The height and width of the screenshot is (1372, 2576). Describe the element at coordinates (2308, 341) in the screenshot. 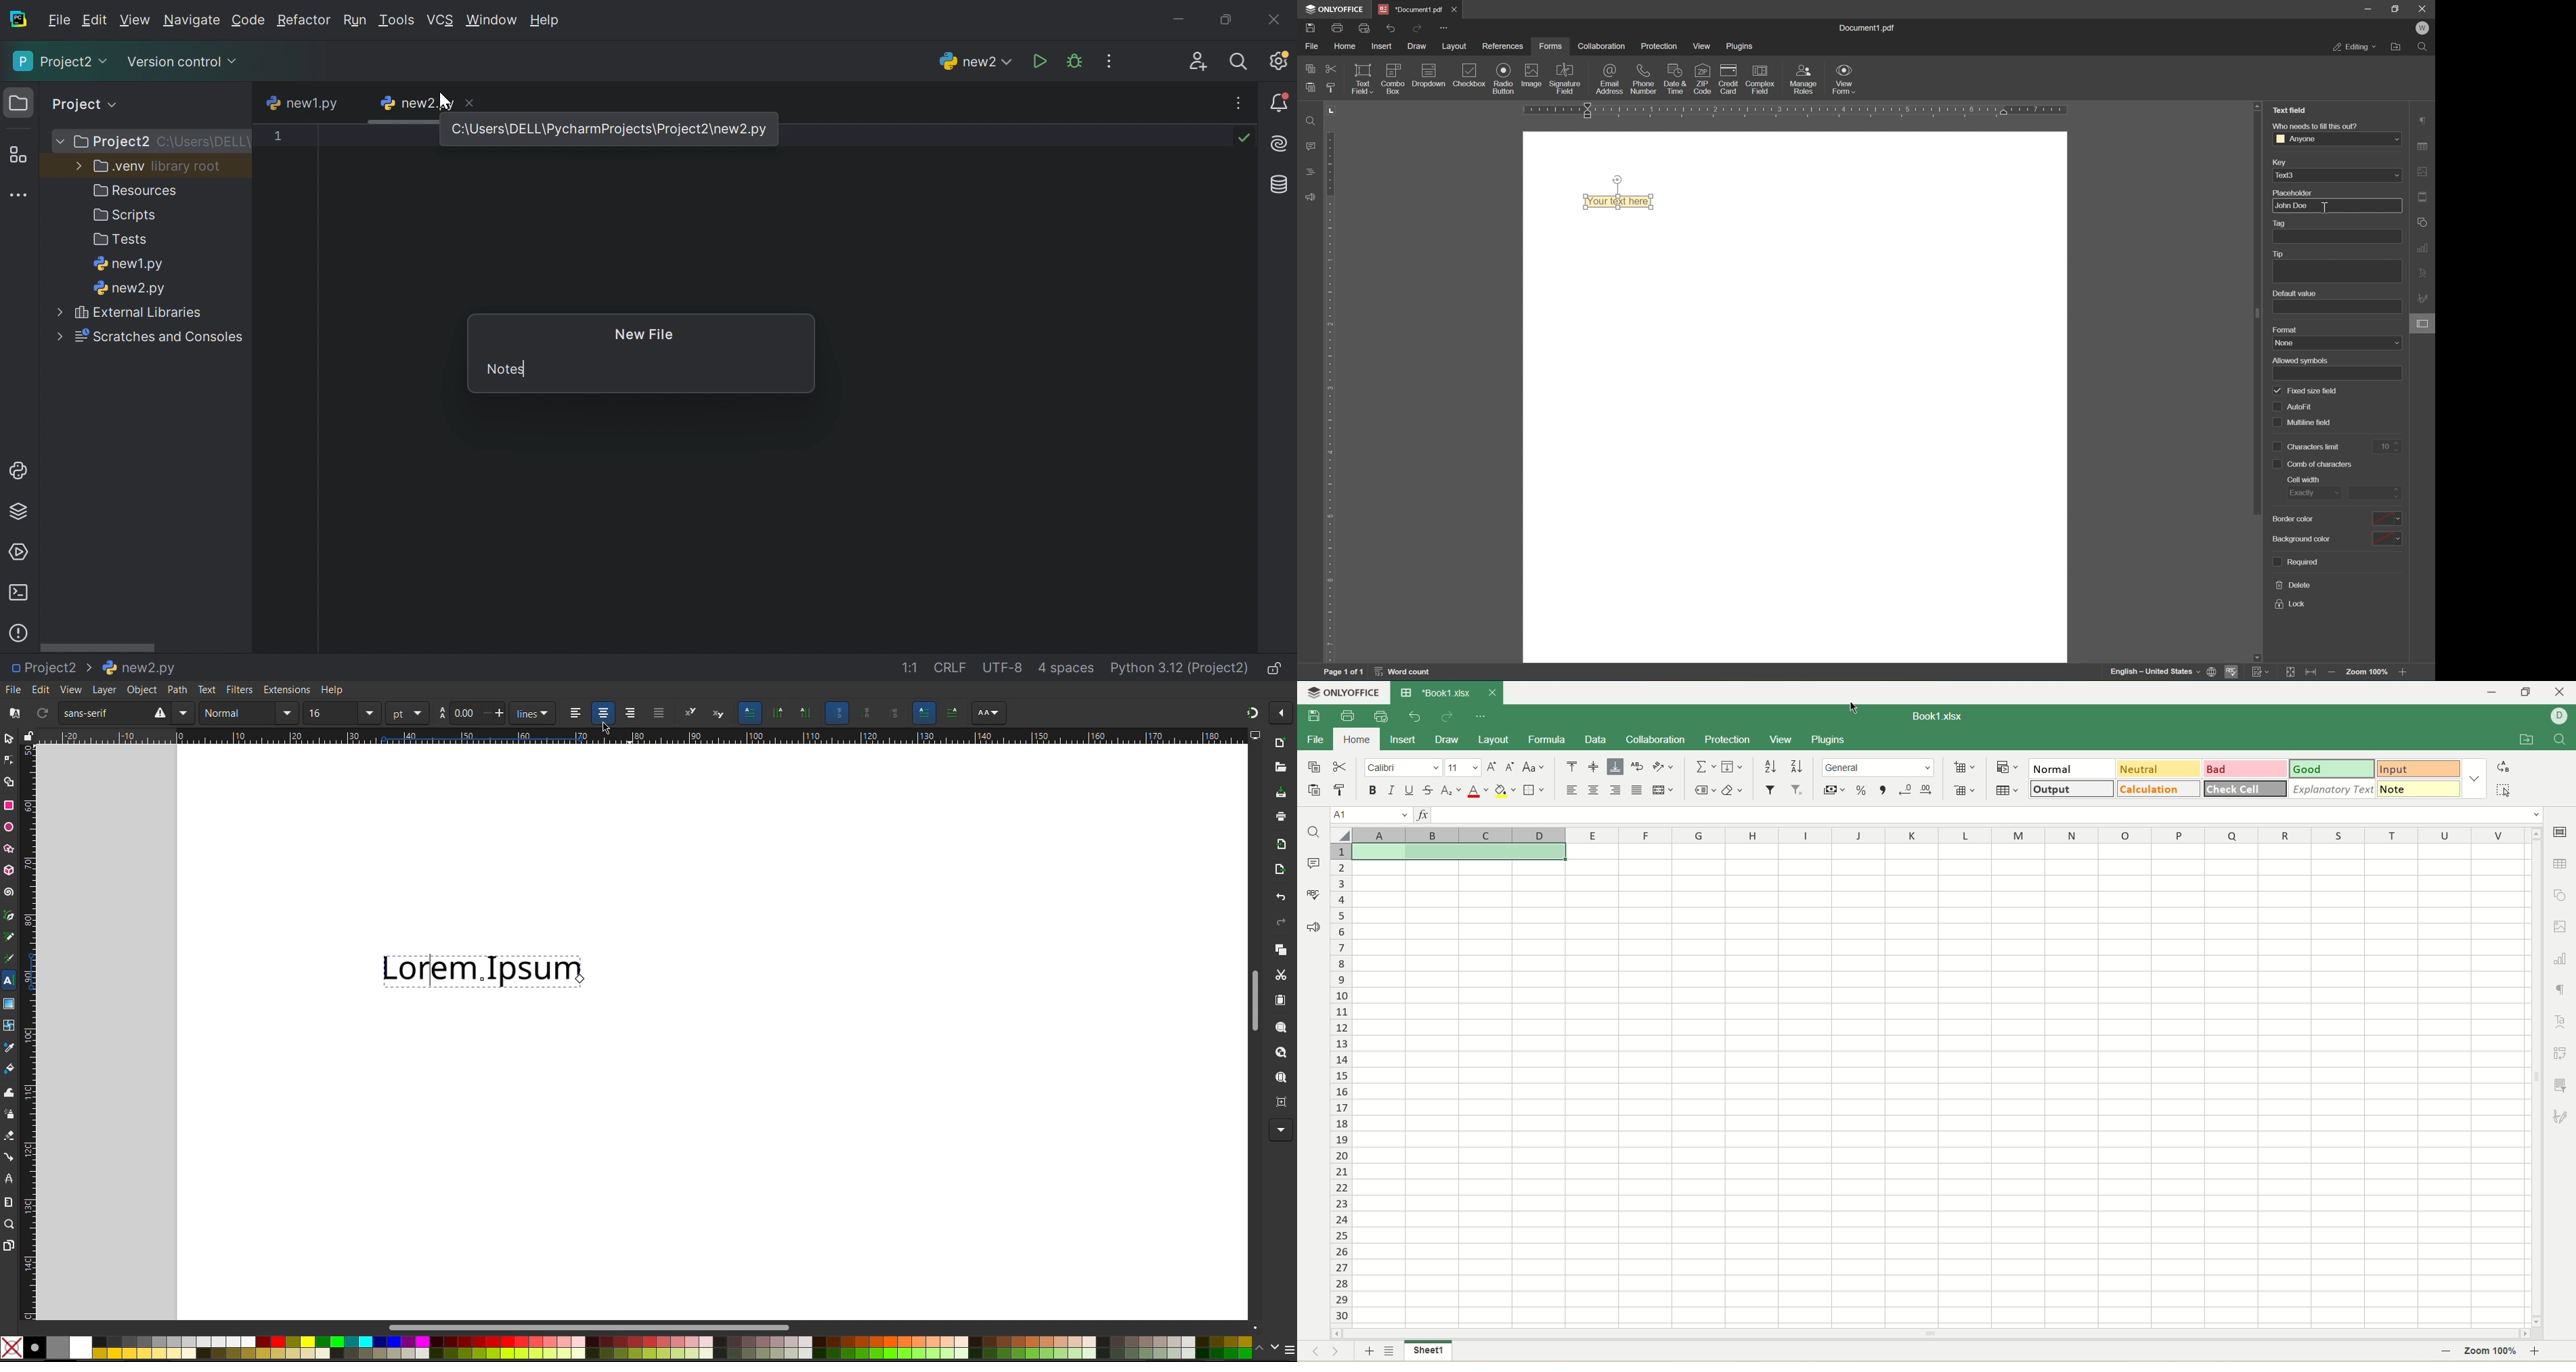

I see `name` at that location.